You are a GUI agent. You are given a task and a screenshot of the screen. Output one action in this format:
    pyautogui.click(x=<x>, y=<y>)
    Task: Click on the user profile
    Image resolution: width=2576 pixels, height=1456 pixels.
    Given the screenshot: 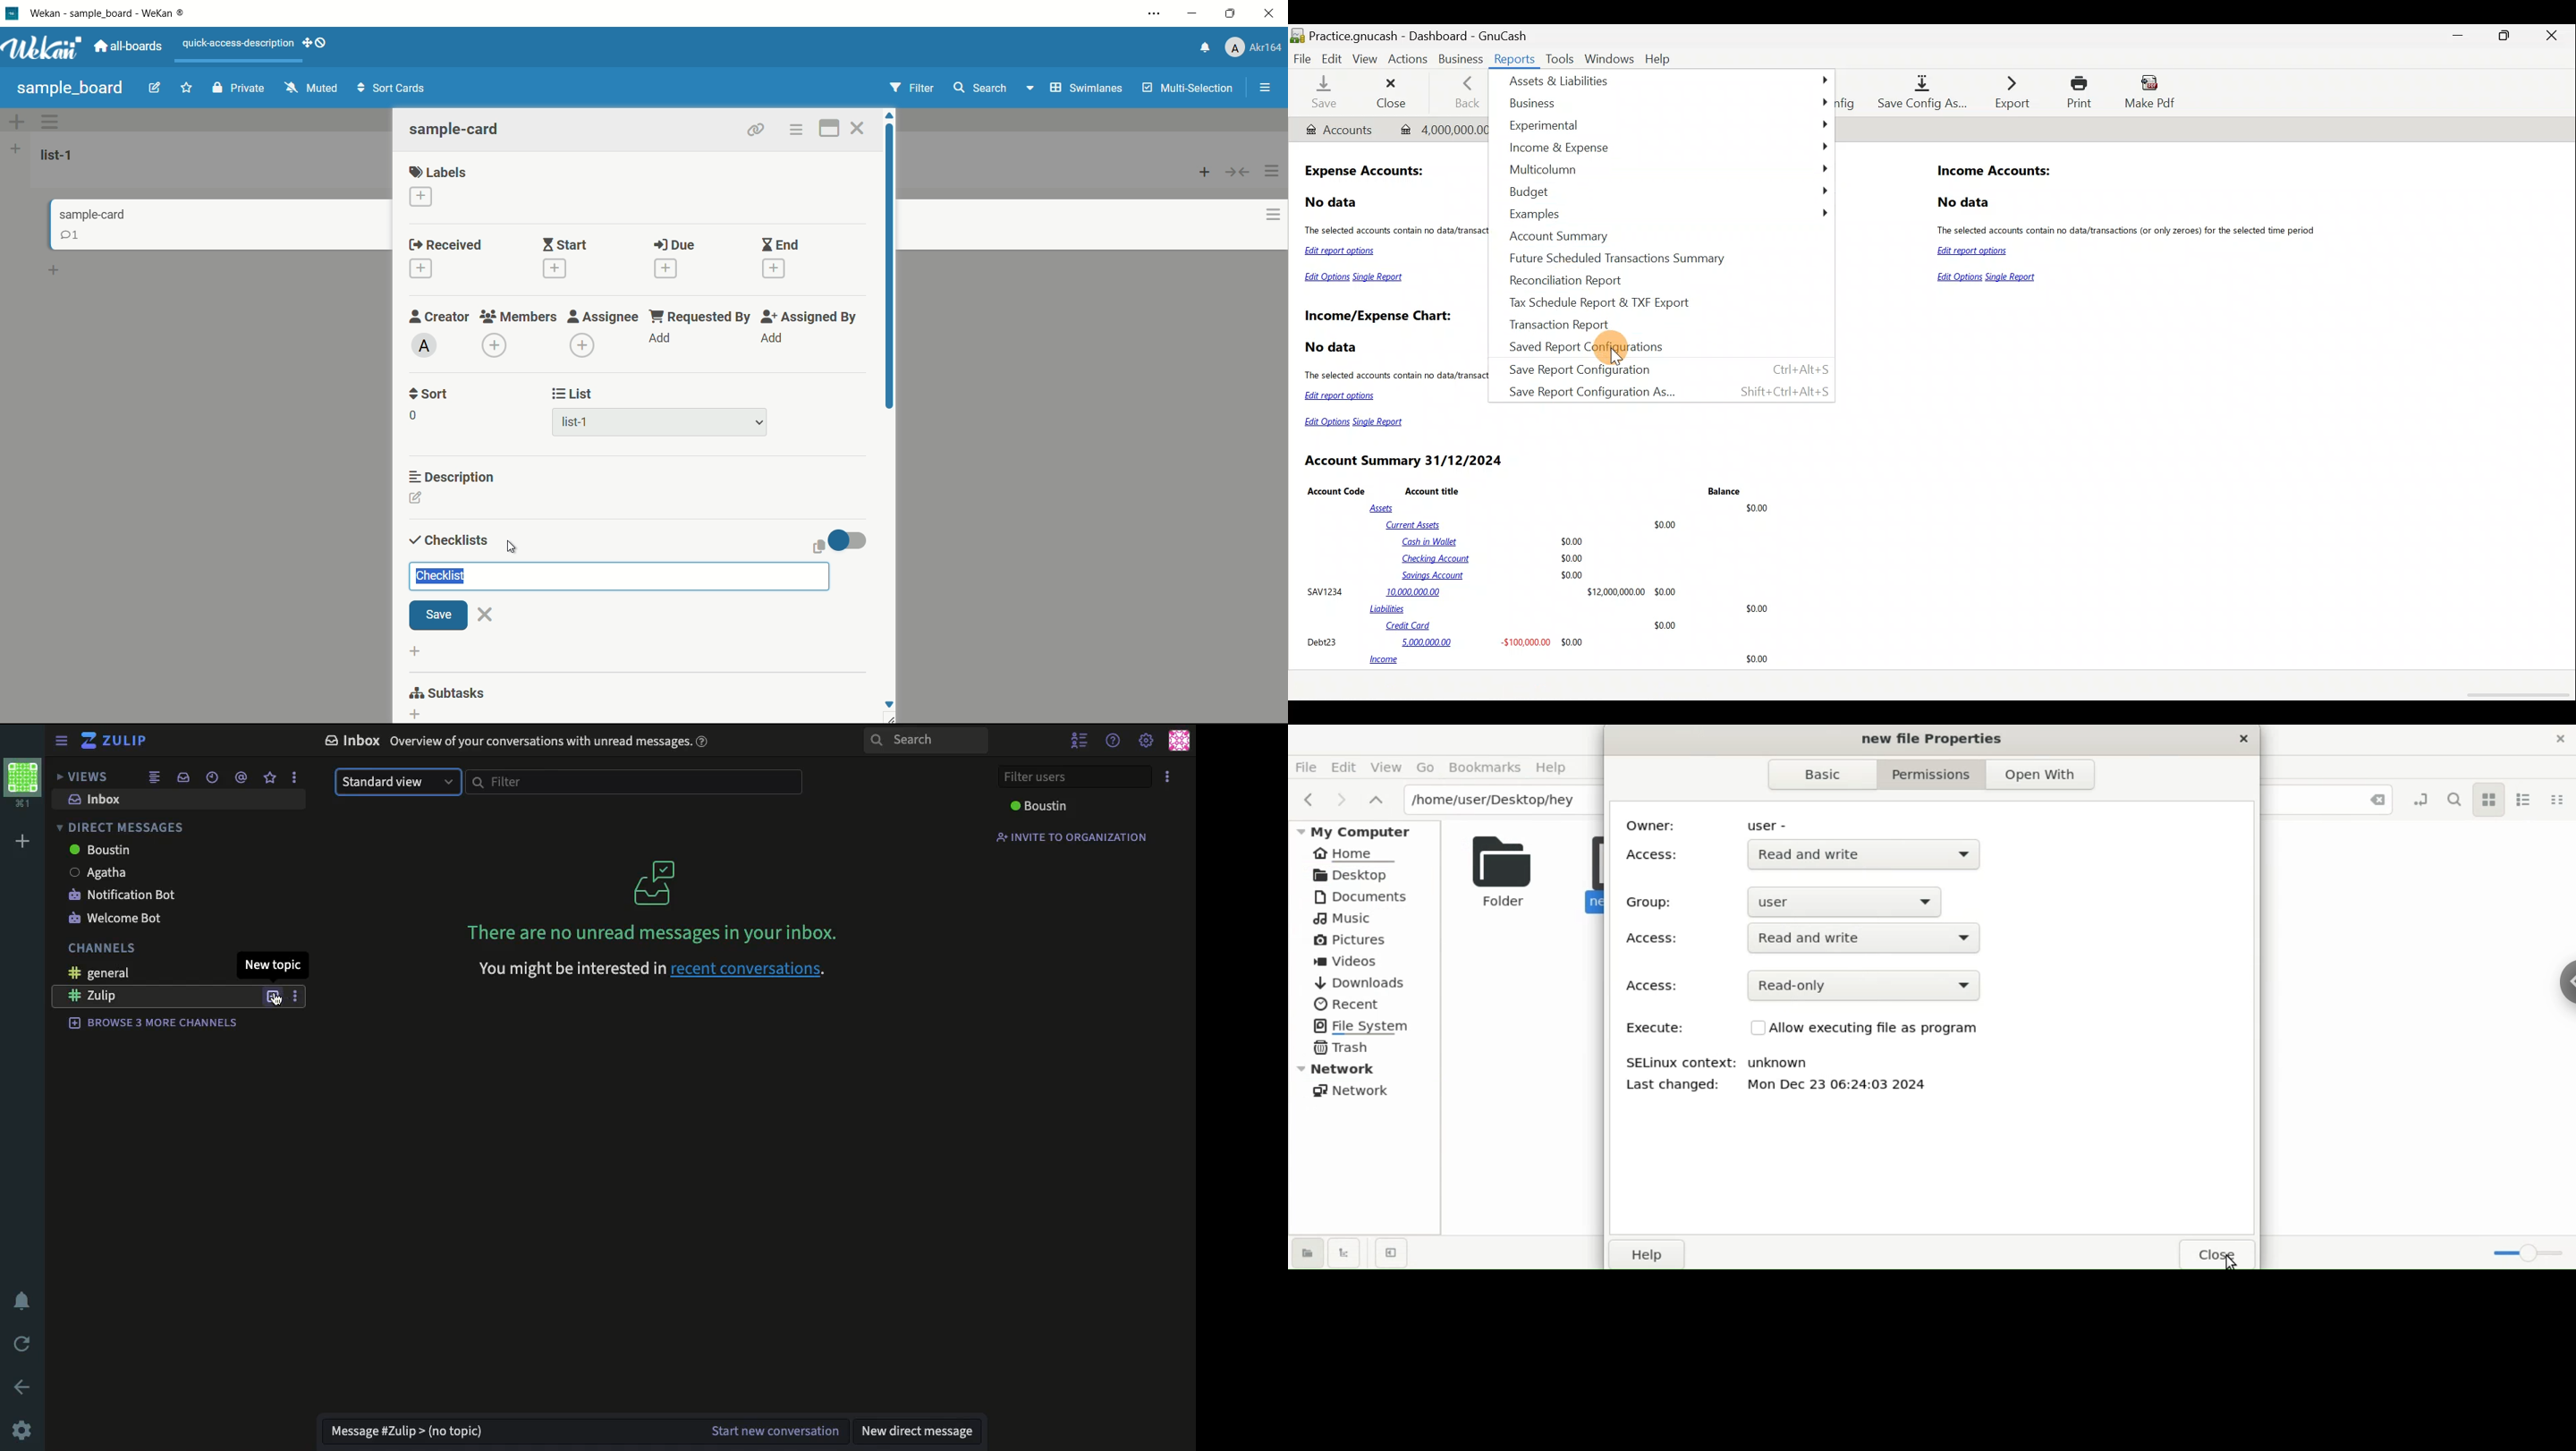 What is the action you would take?
    pyautogui.click(x=1178, y=740)
    